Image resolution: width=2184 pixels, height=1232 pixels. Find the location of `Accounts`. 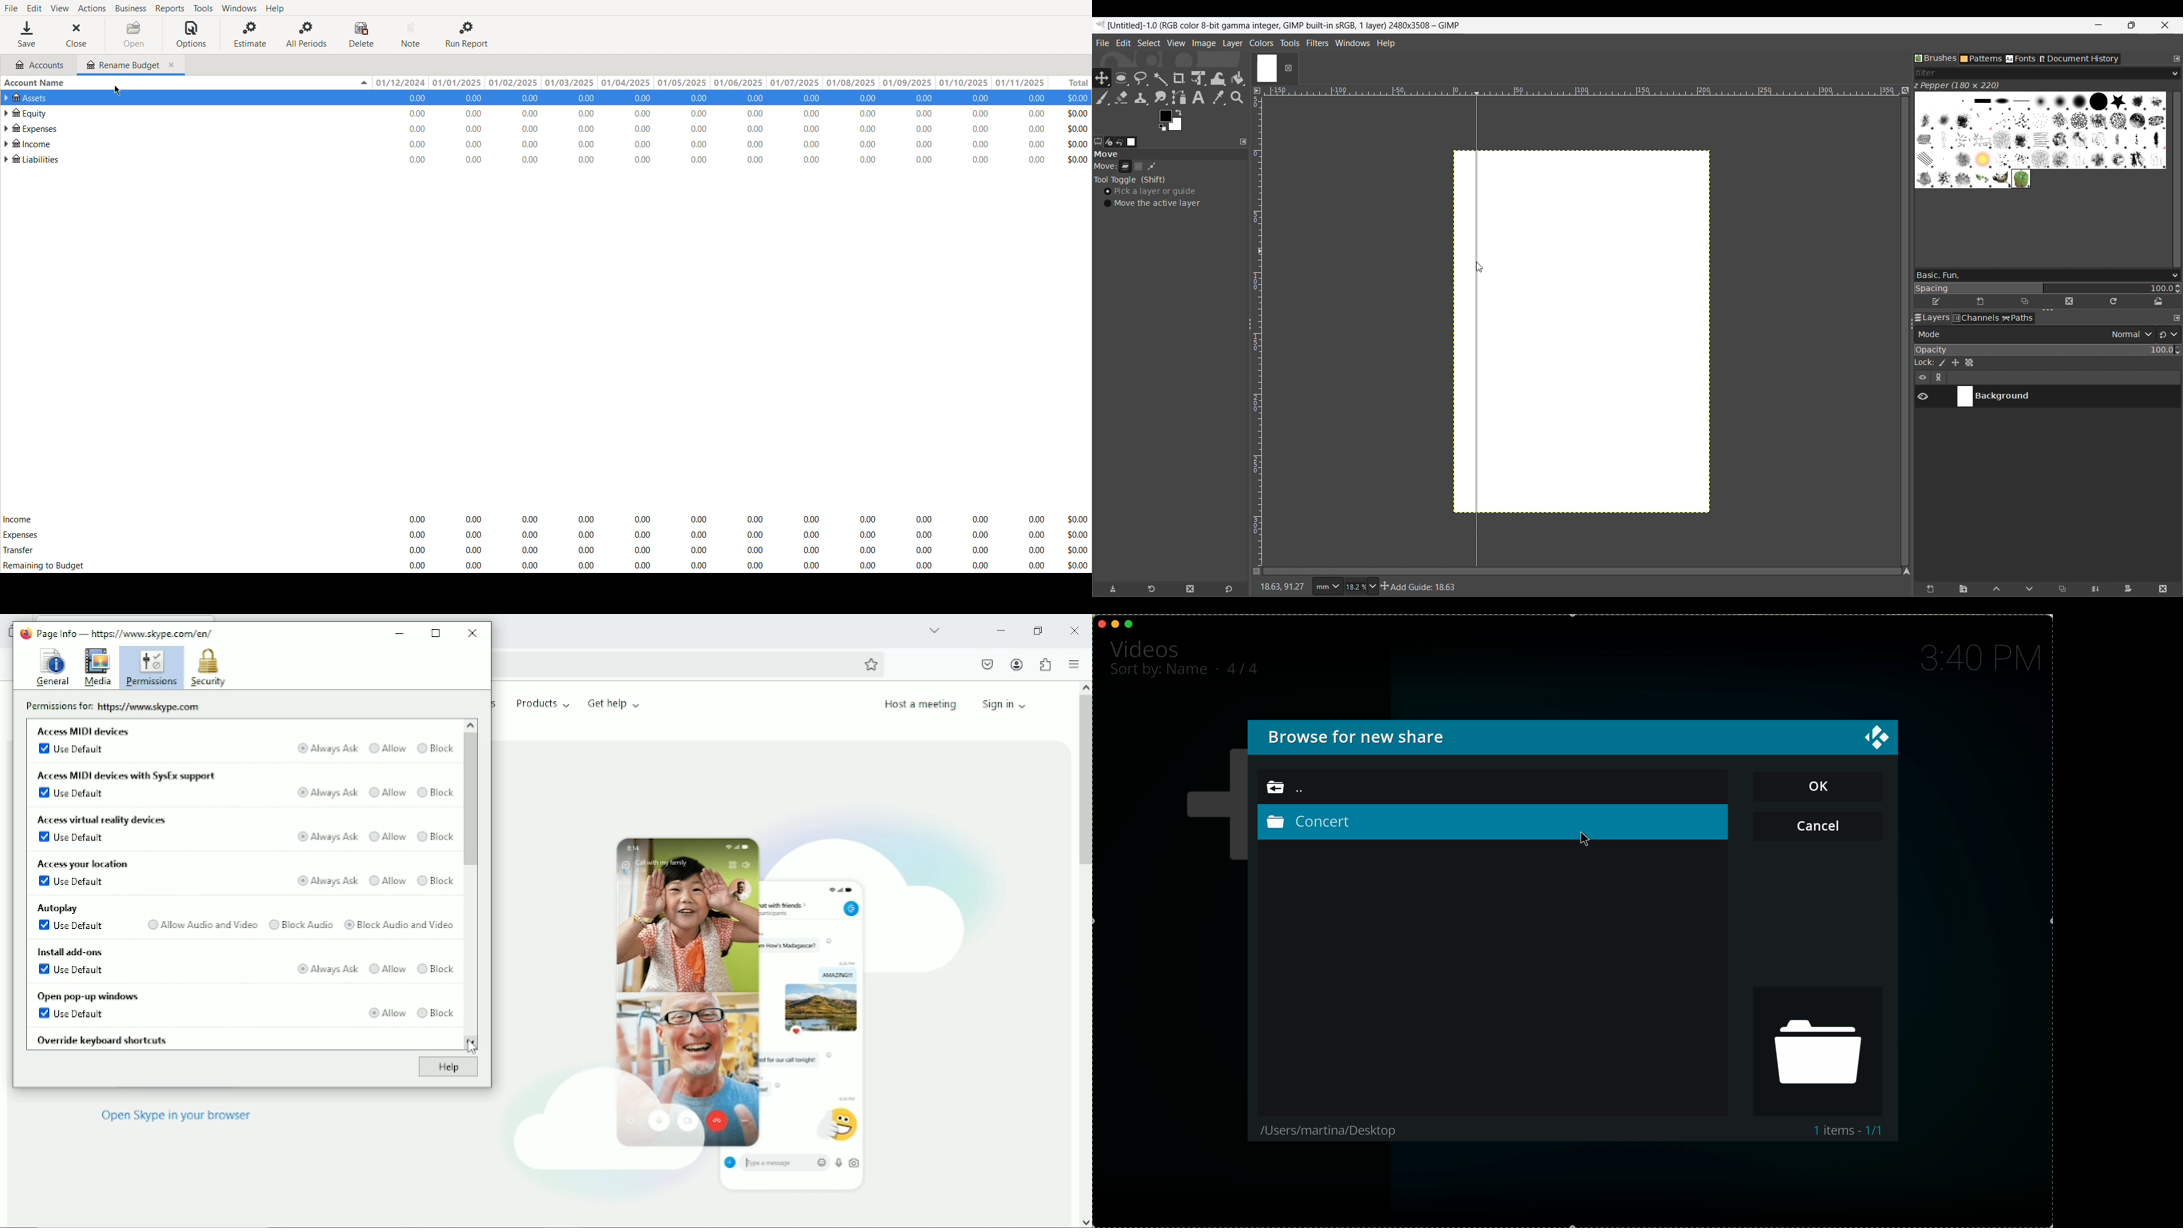

Accounts is located at coordinates (35, 65).